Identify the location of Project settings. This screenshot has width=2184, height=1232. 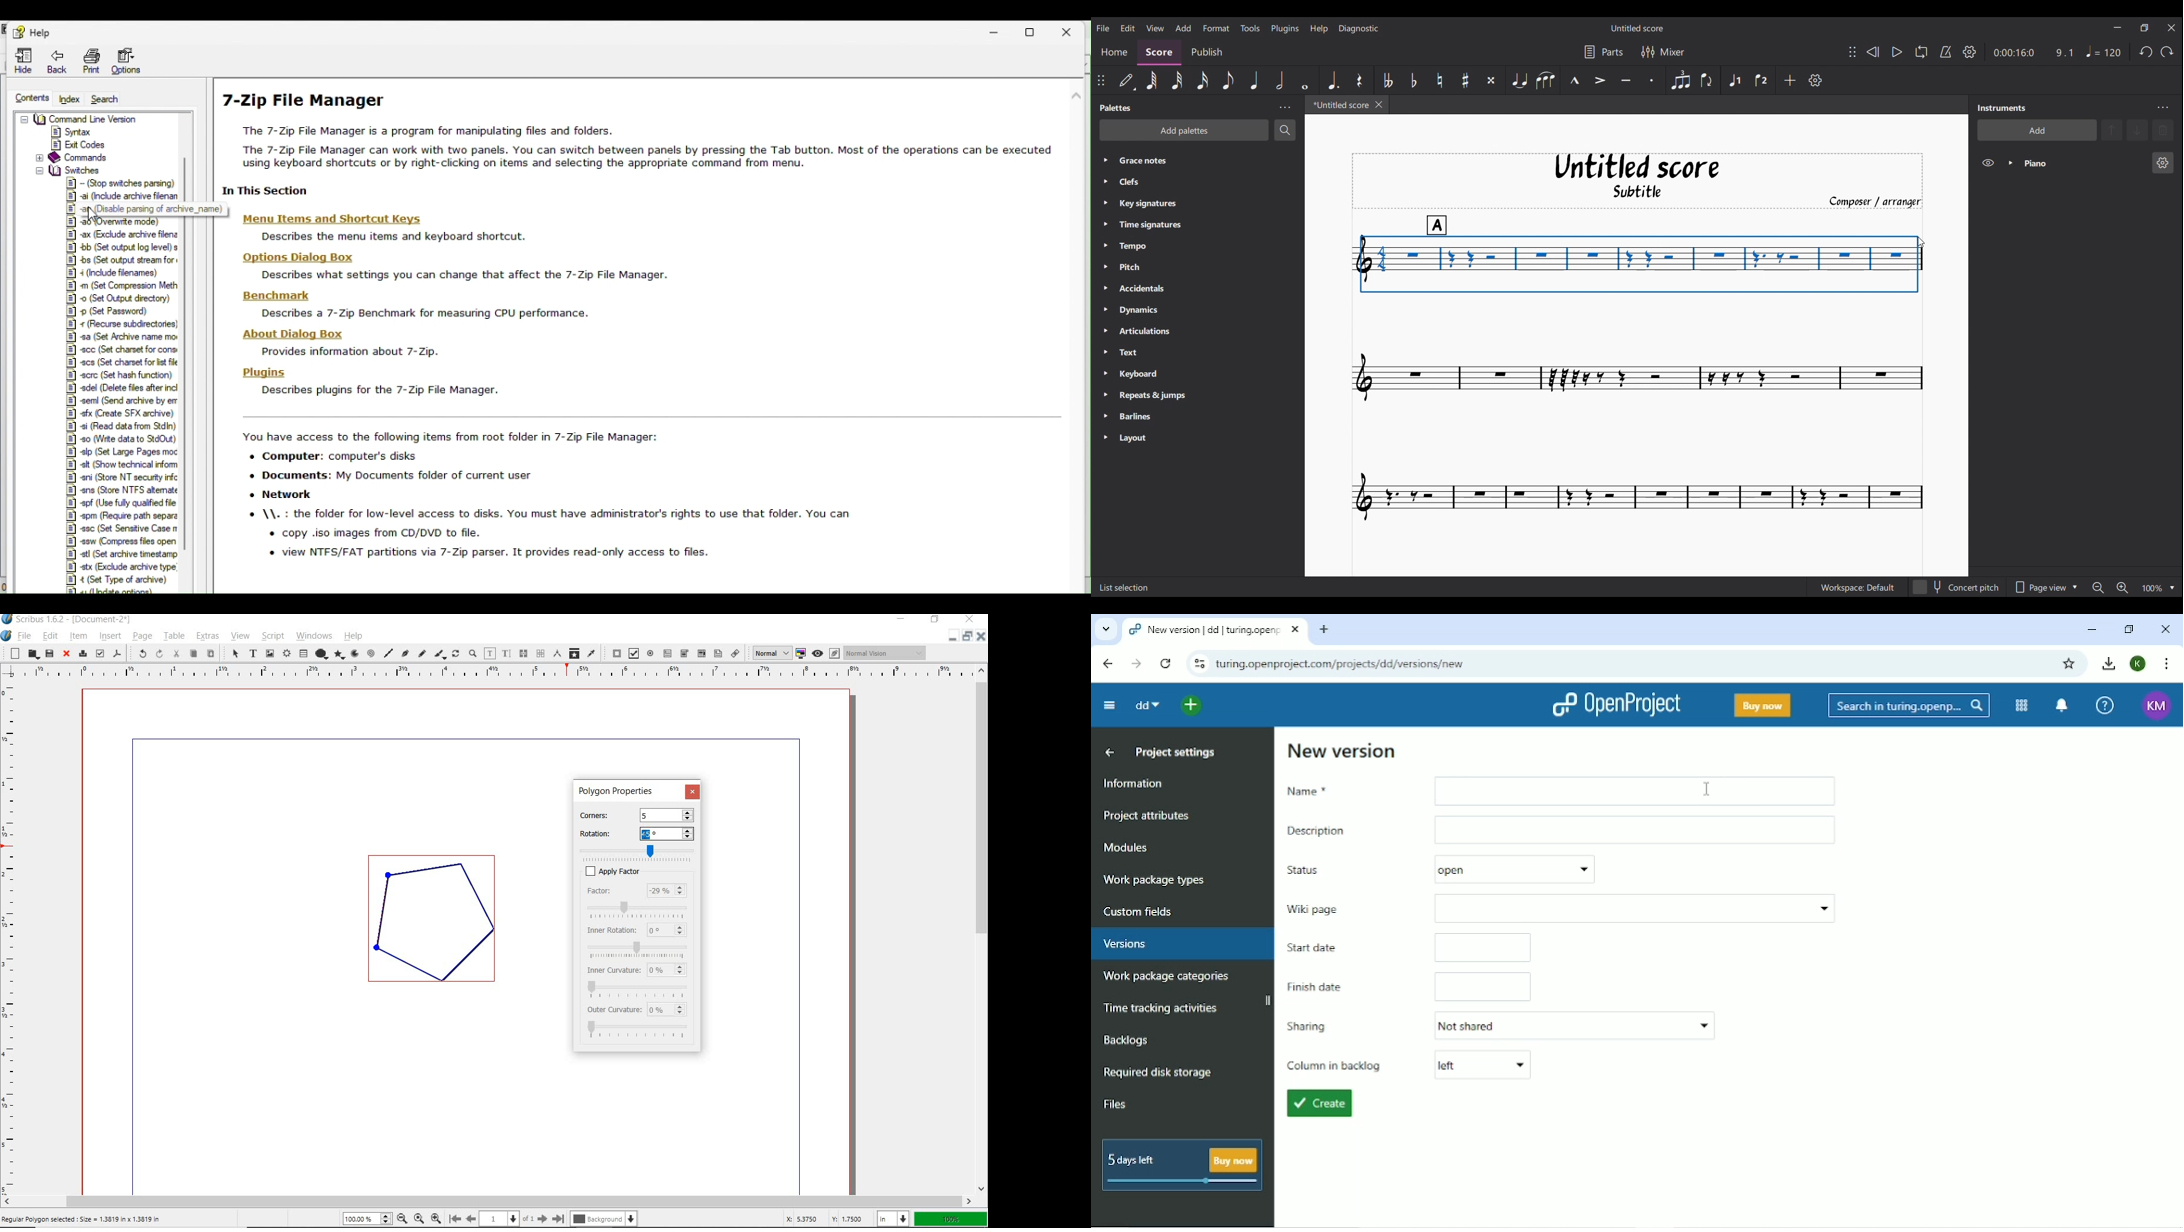
(1175, 751).